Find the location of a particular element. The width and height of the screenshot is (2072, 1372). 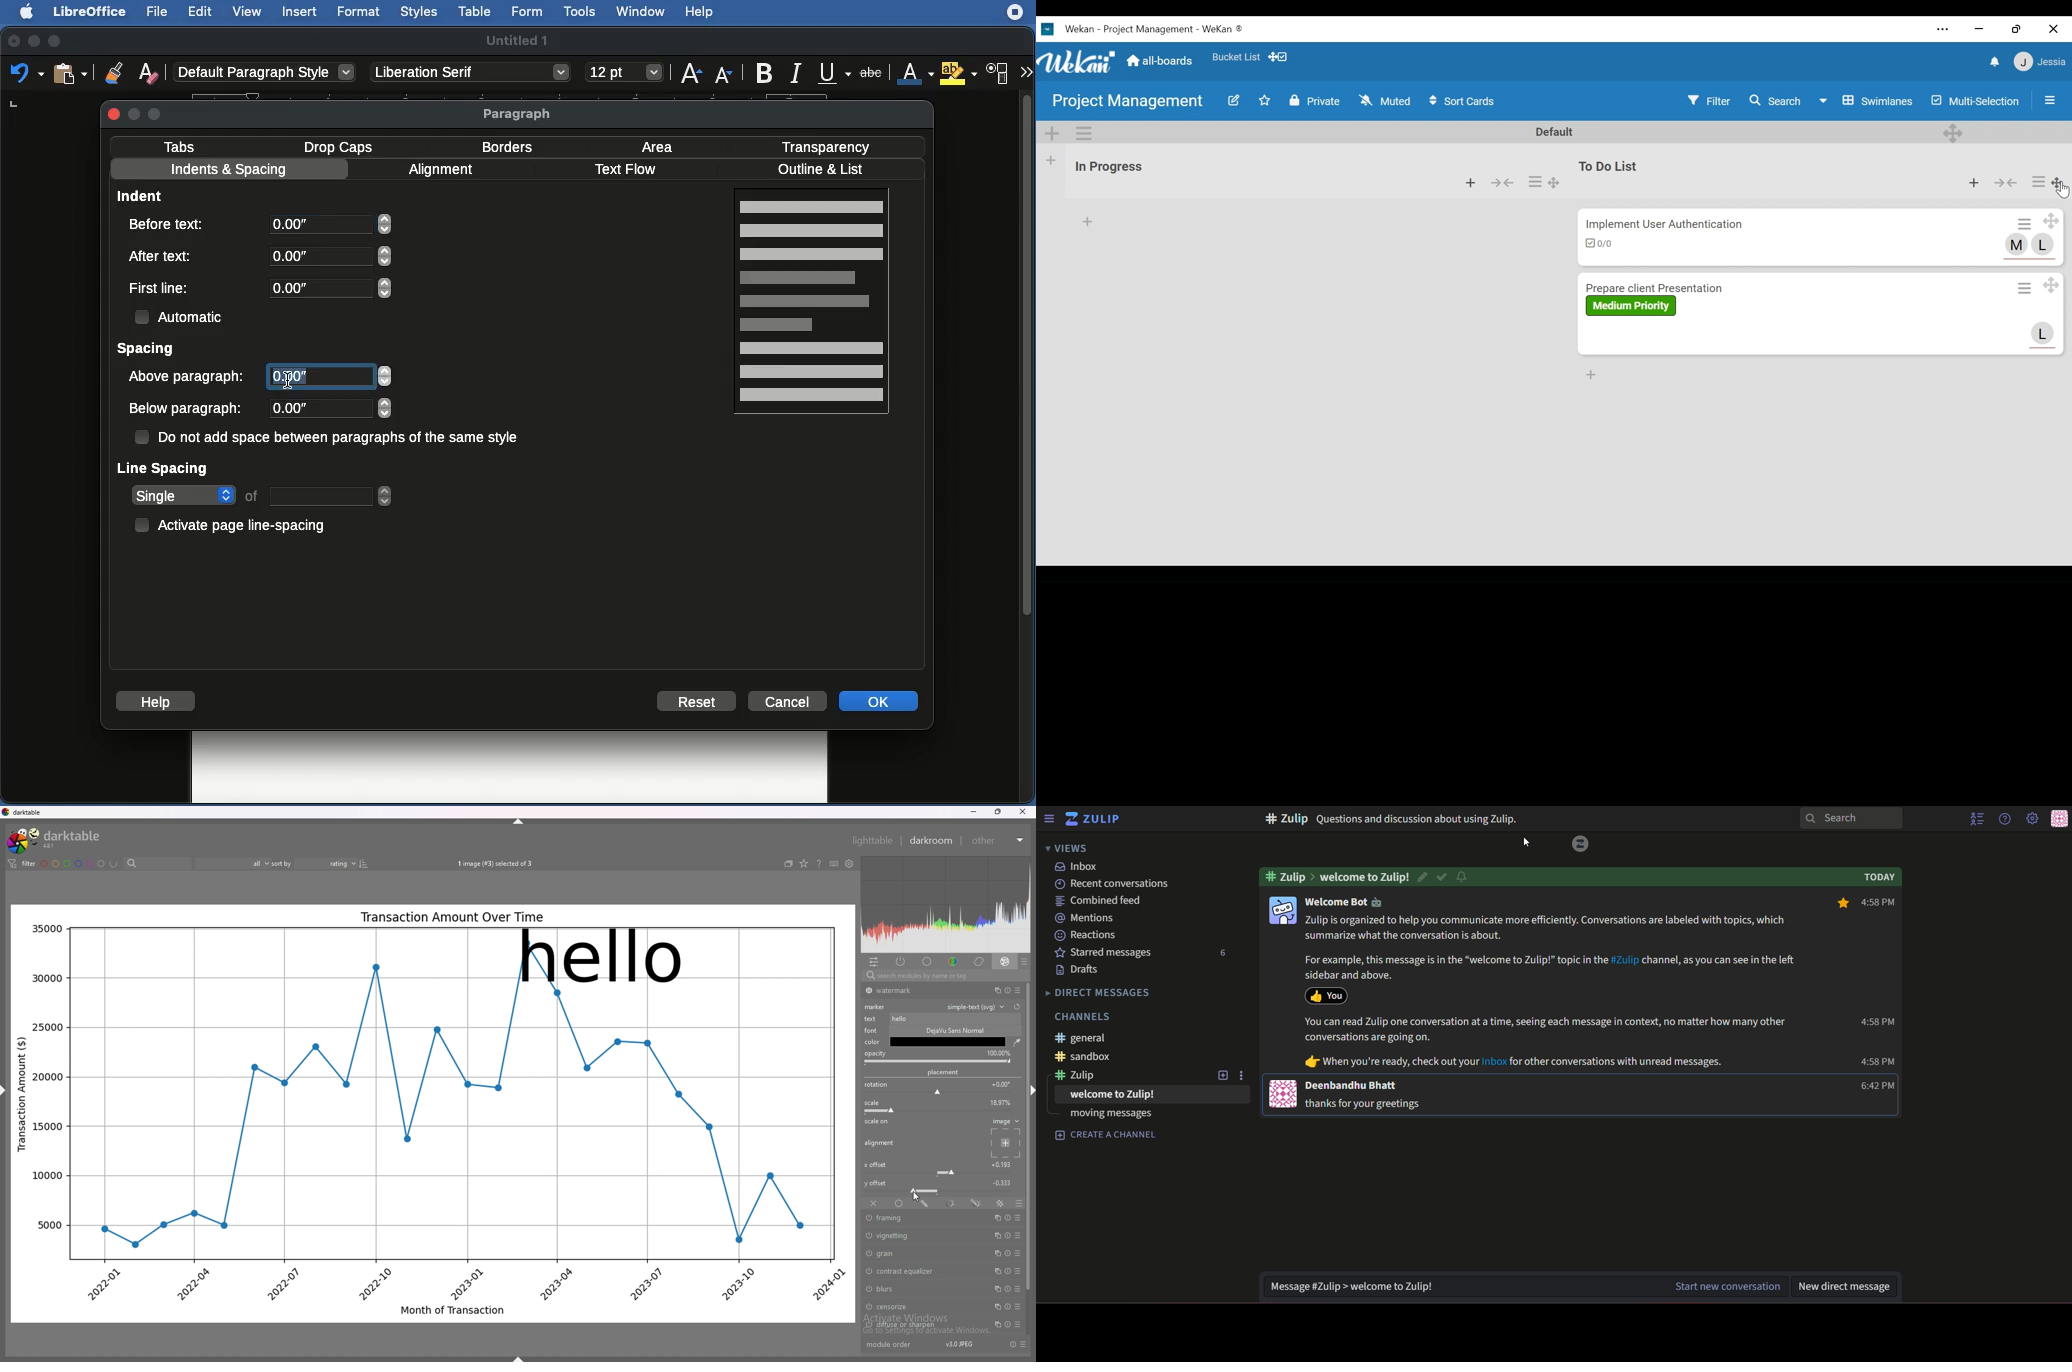

Deenbandhu Bhatt is located at coordinates (1351, 1084).